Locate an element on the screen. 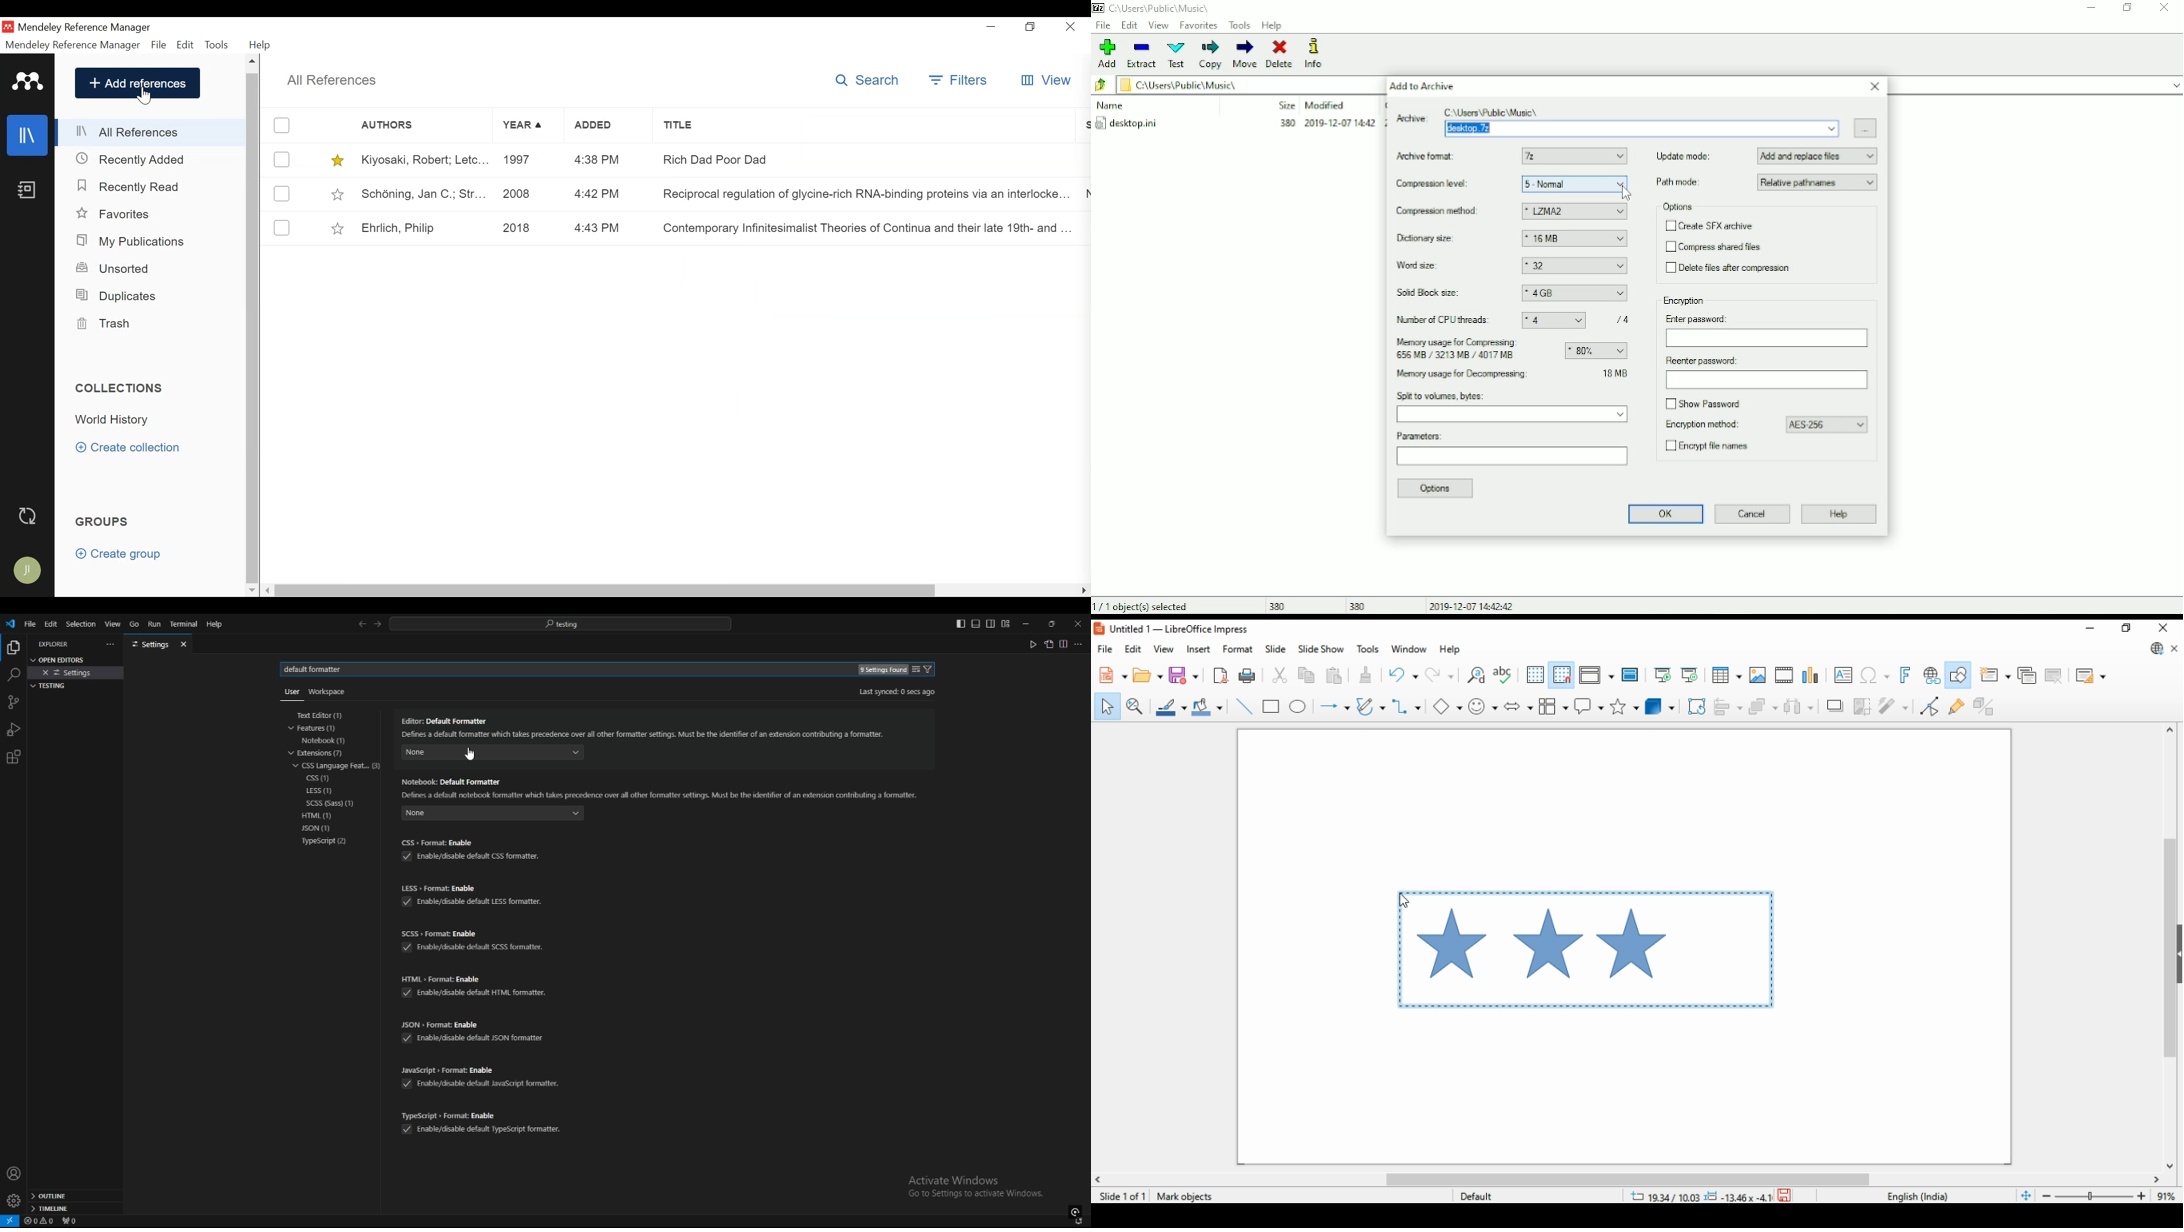  32 is located at coordinates (1575, 266).